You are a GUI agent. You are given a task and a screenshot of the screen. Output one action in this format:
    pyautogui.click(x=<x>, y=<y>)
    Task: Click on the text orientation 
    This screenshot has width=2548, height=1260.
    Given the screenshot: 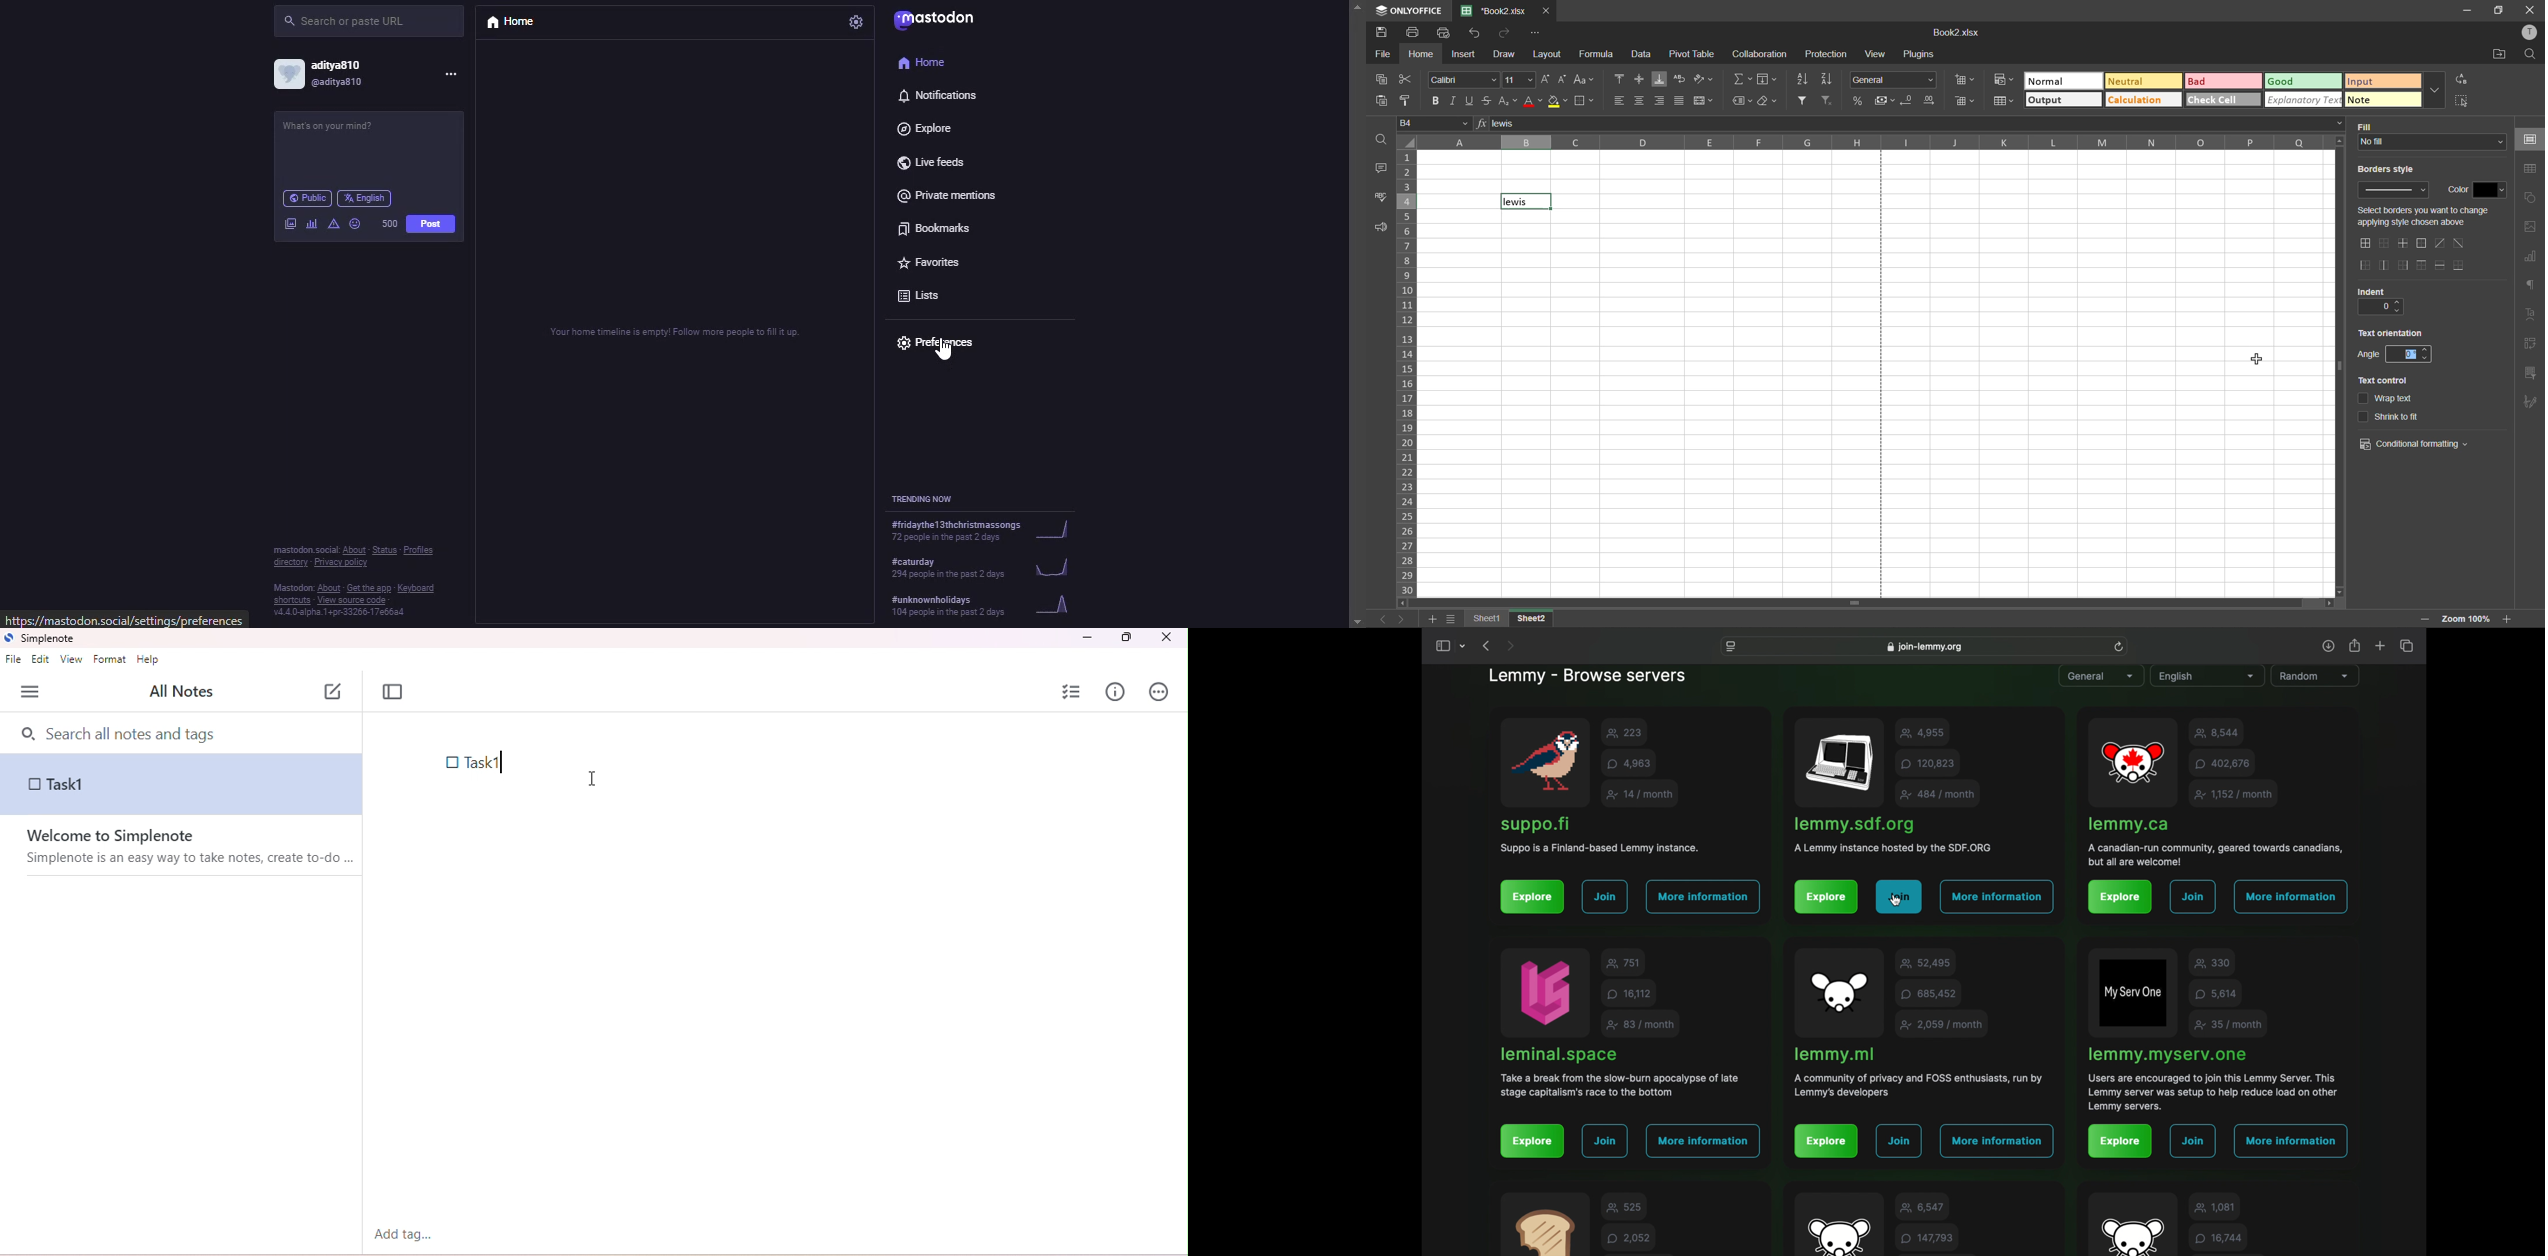 What is the action you would take?
    pyautogui.click(x=2393, y=332)
    